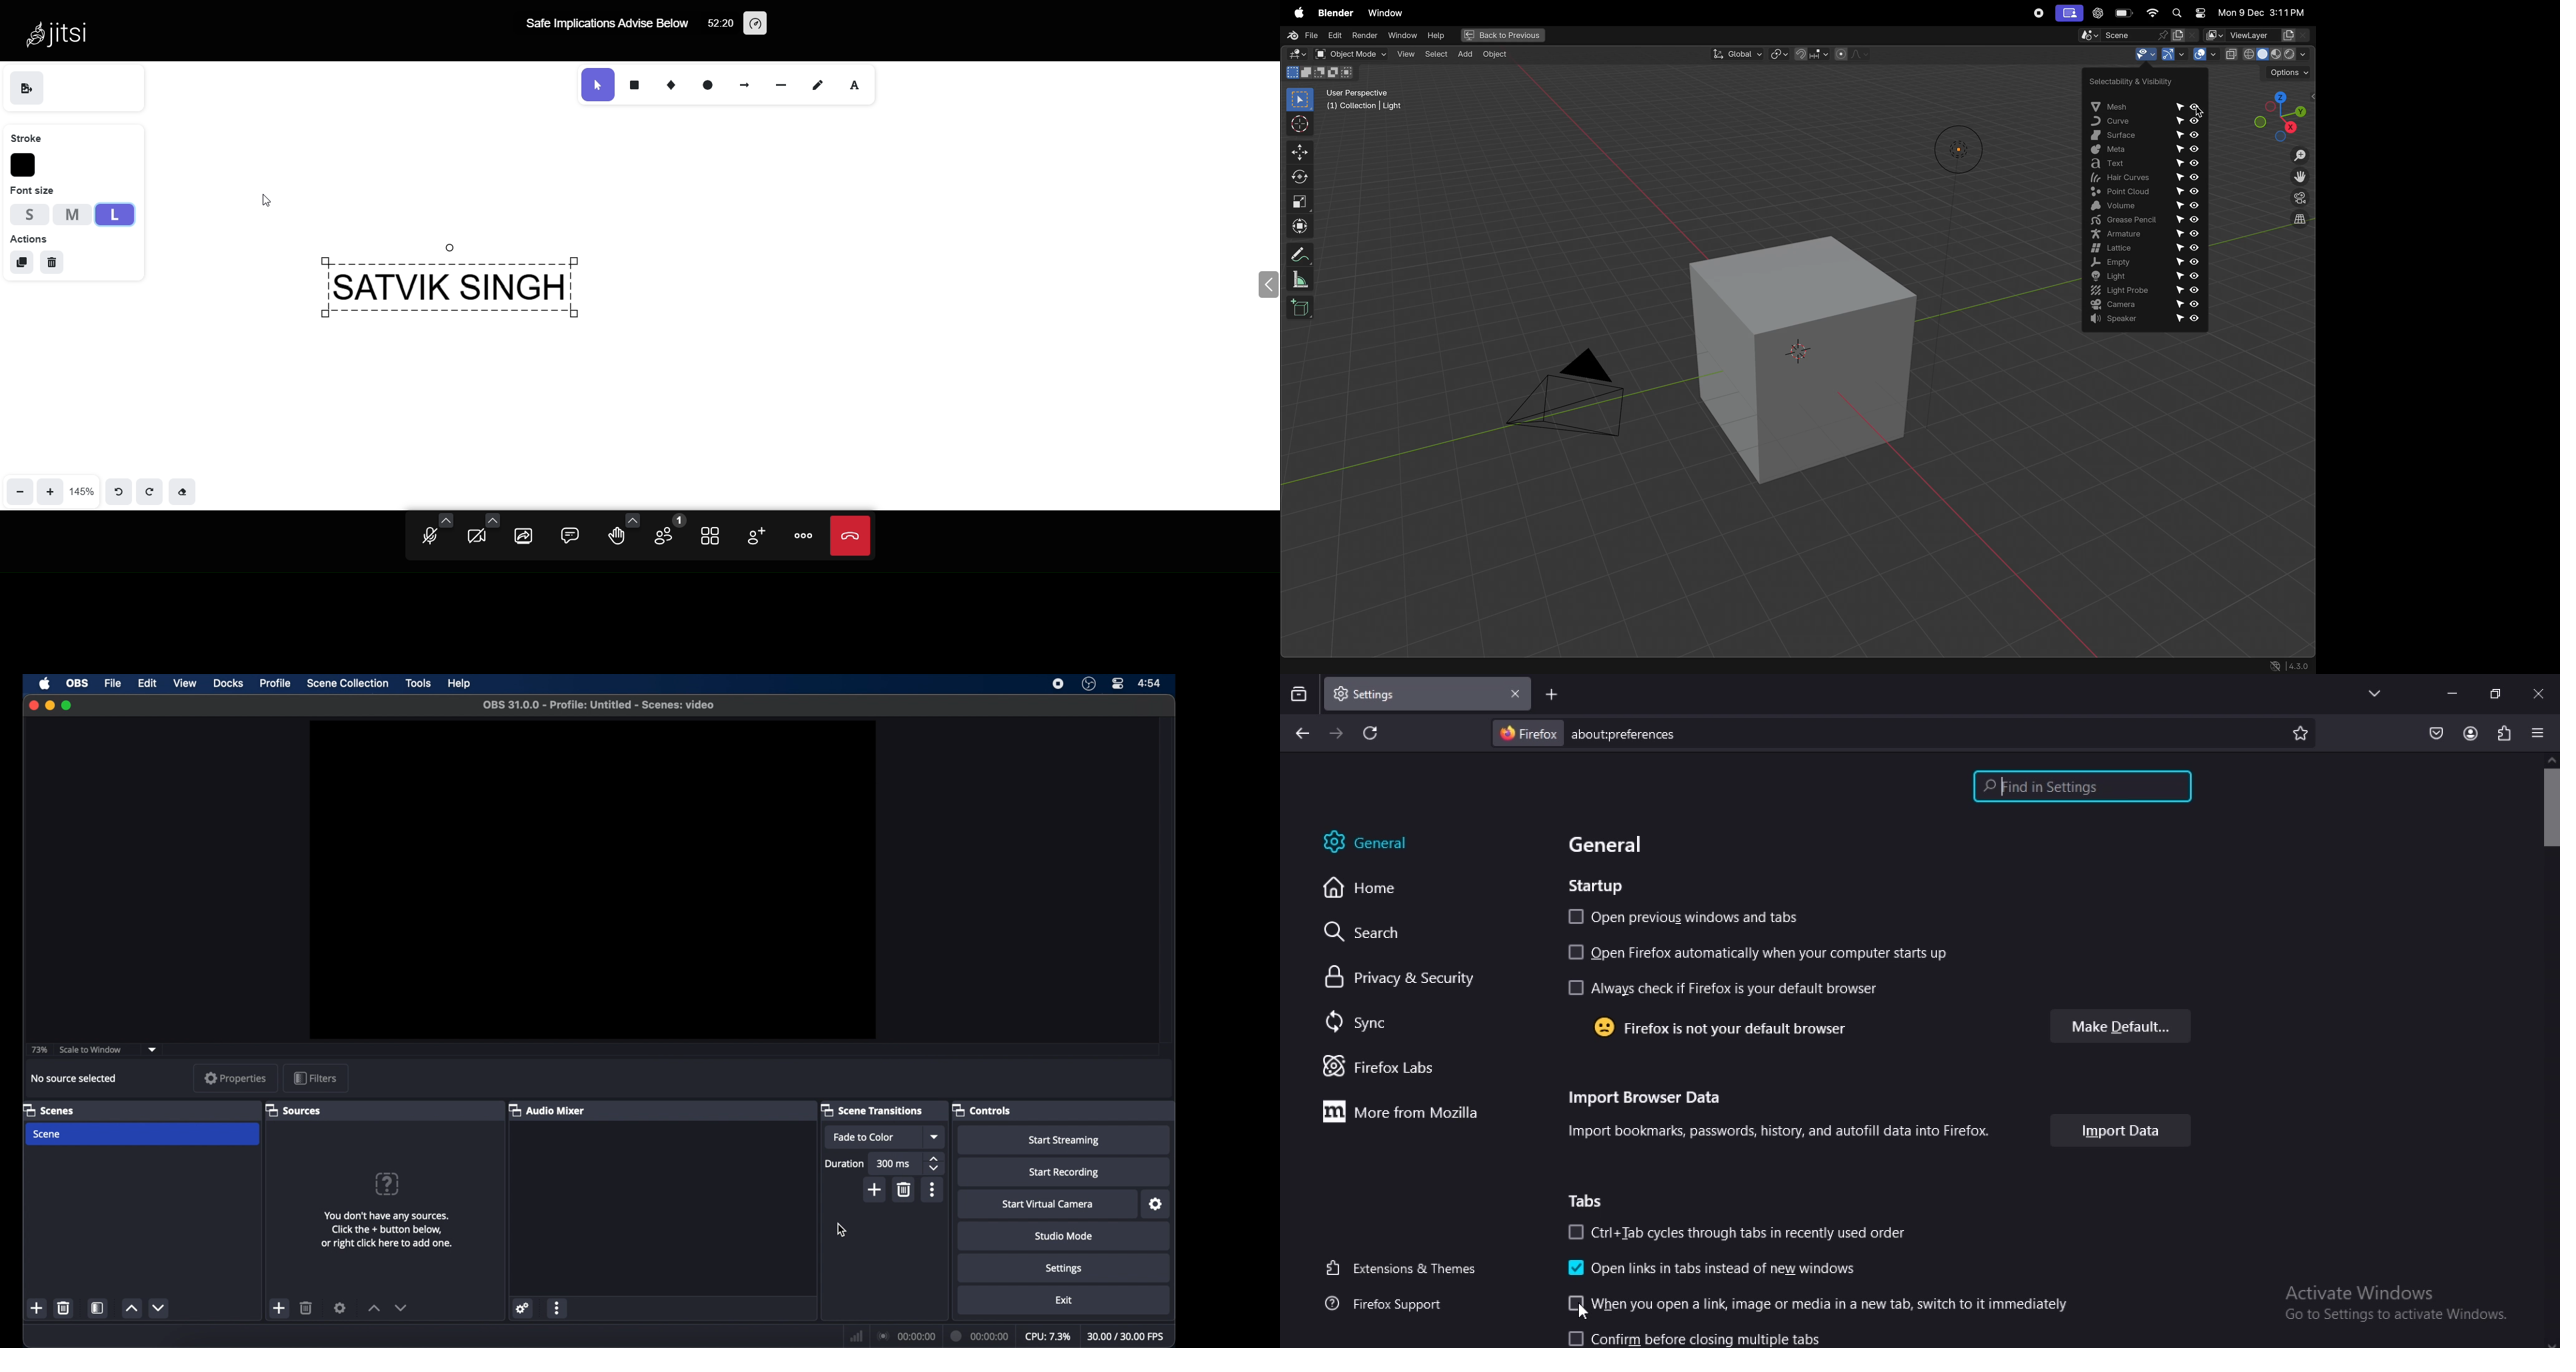 This screenshot has width=2576, height=1372. What do you see at coordinates (74, 1078) in the screenshot?
I see `no source selected` at bounding box center [74, 1078].